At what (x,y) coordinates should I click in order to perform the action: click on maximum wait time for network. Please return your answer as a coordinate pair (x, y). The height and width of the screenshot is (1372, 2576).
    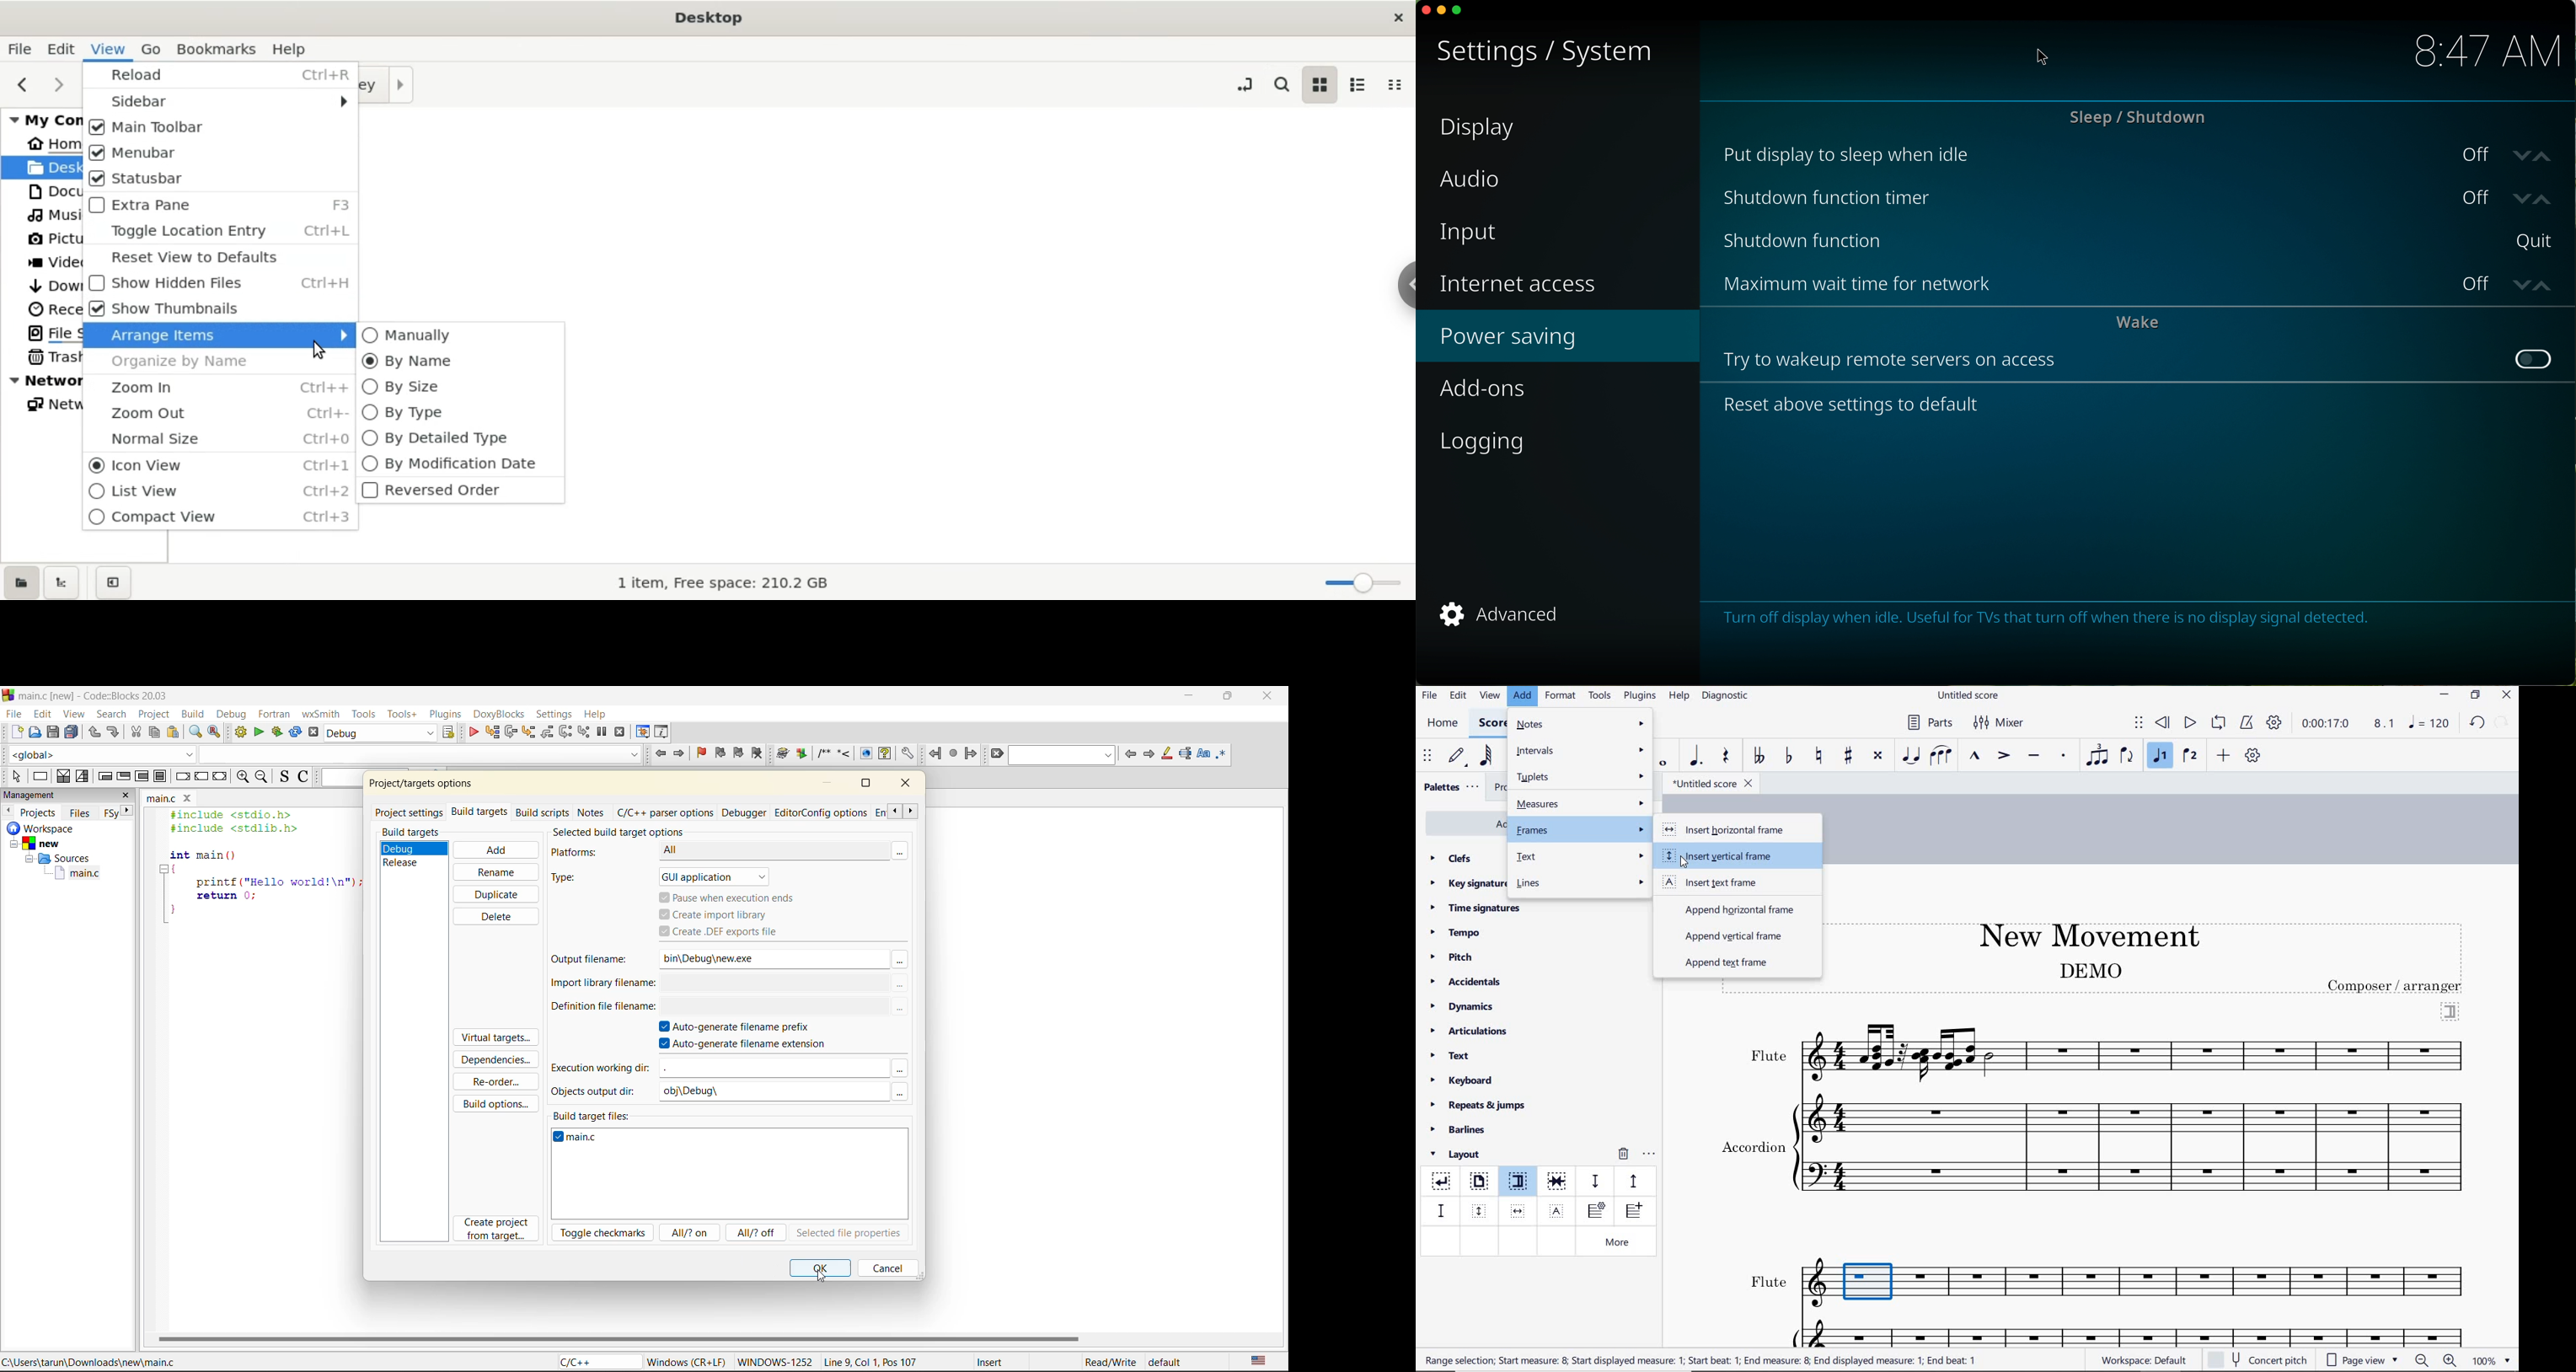
    Looking at the image, I should click on (1862, 283).